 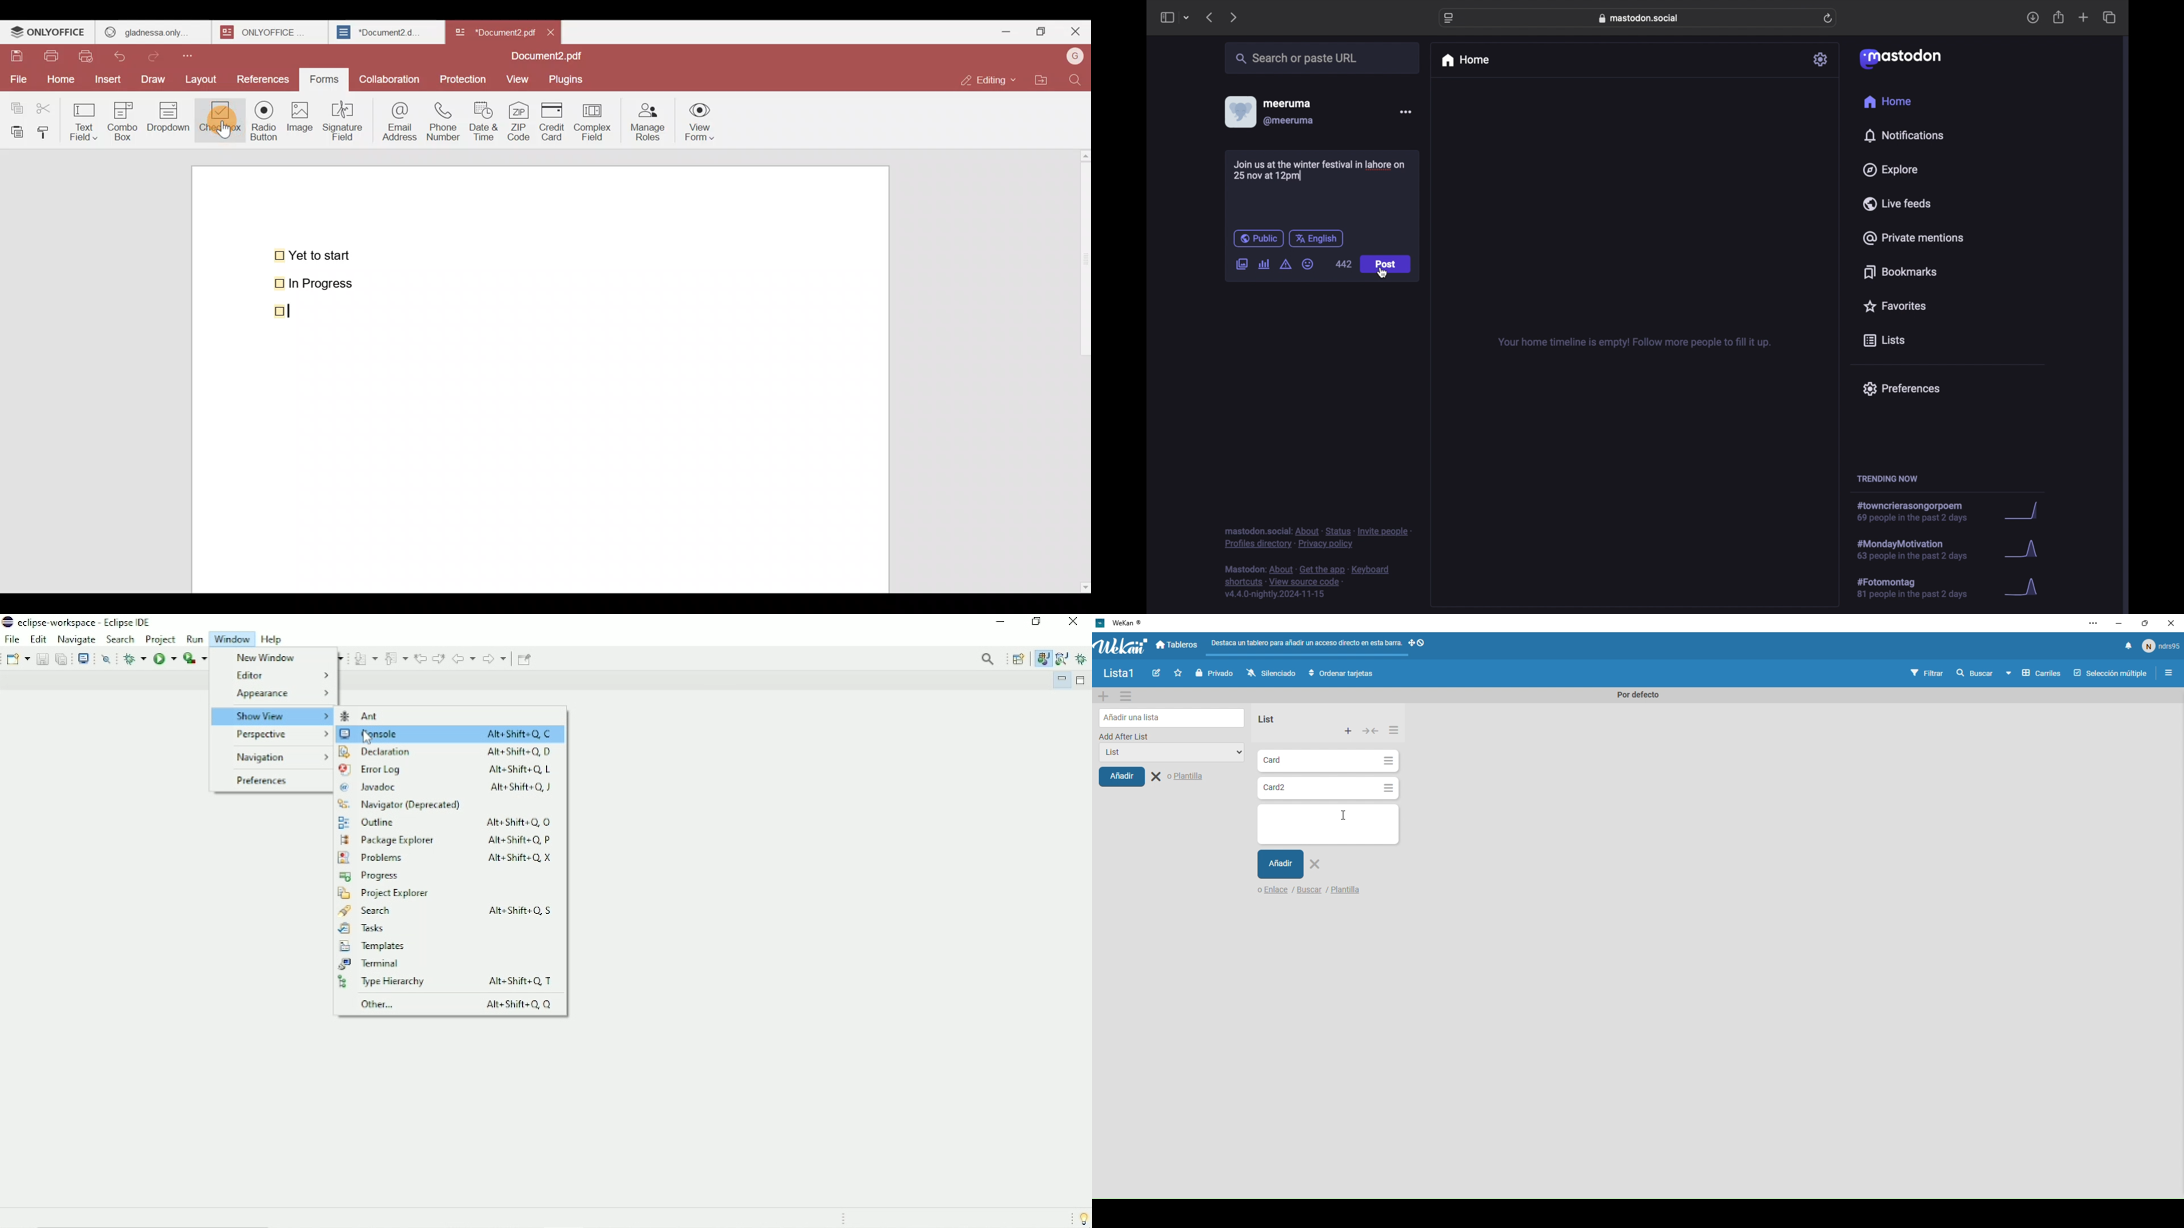 I want to click on 442, so click(x=1343, y=264).